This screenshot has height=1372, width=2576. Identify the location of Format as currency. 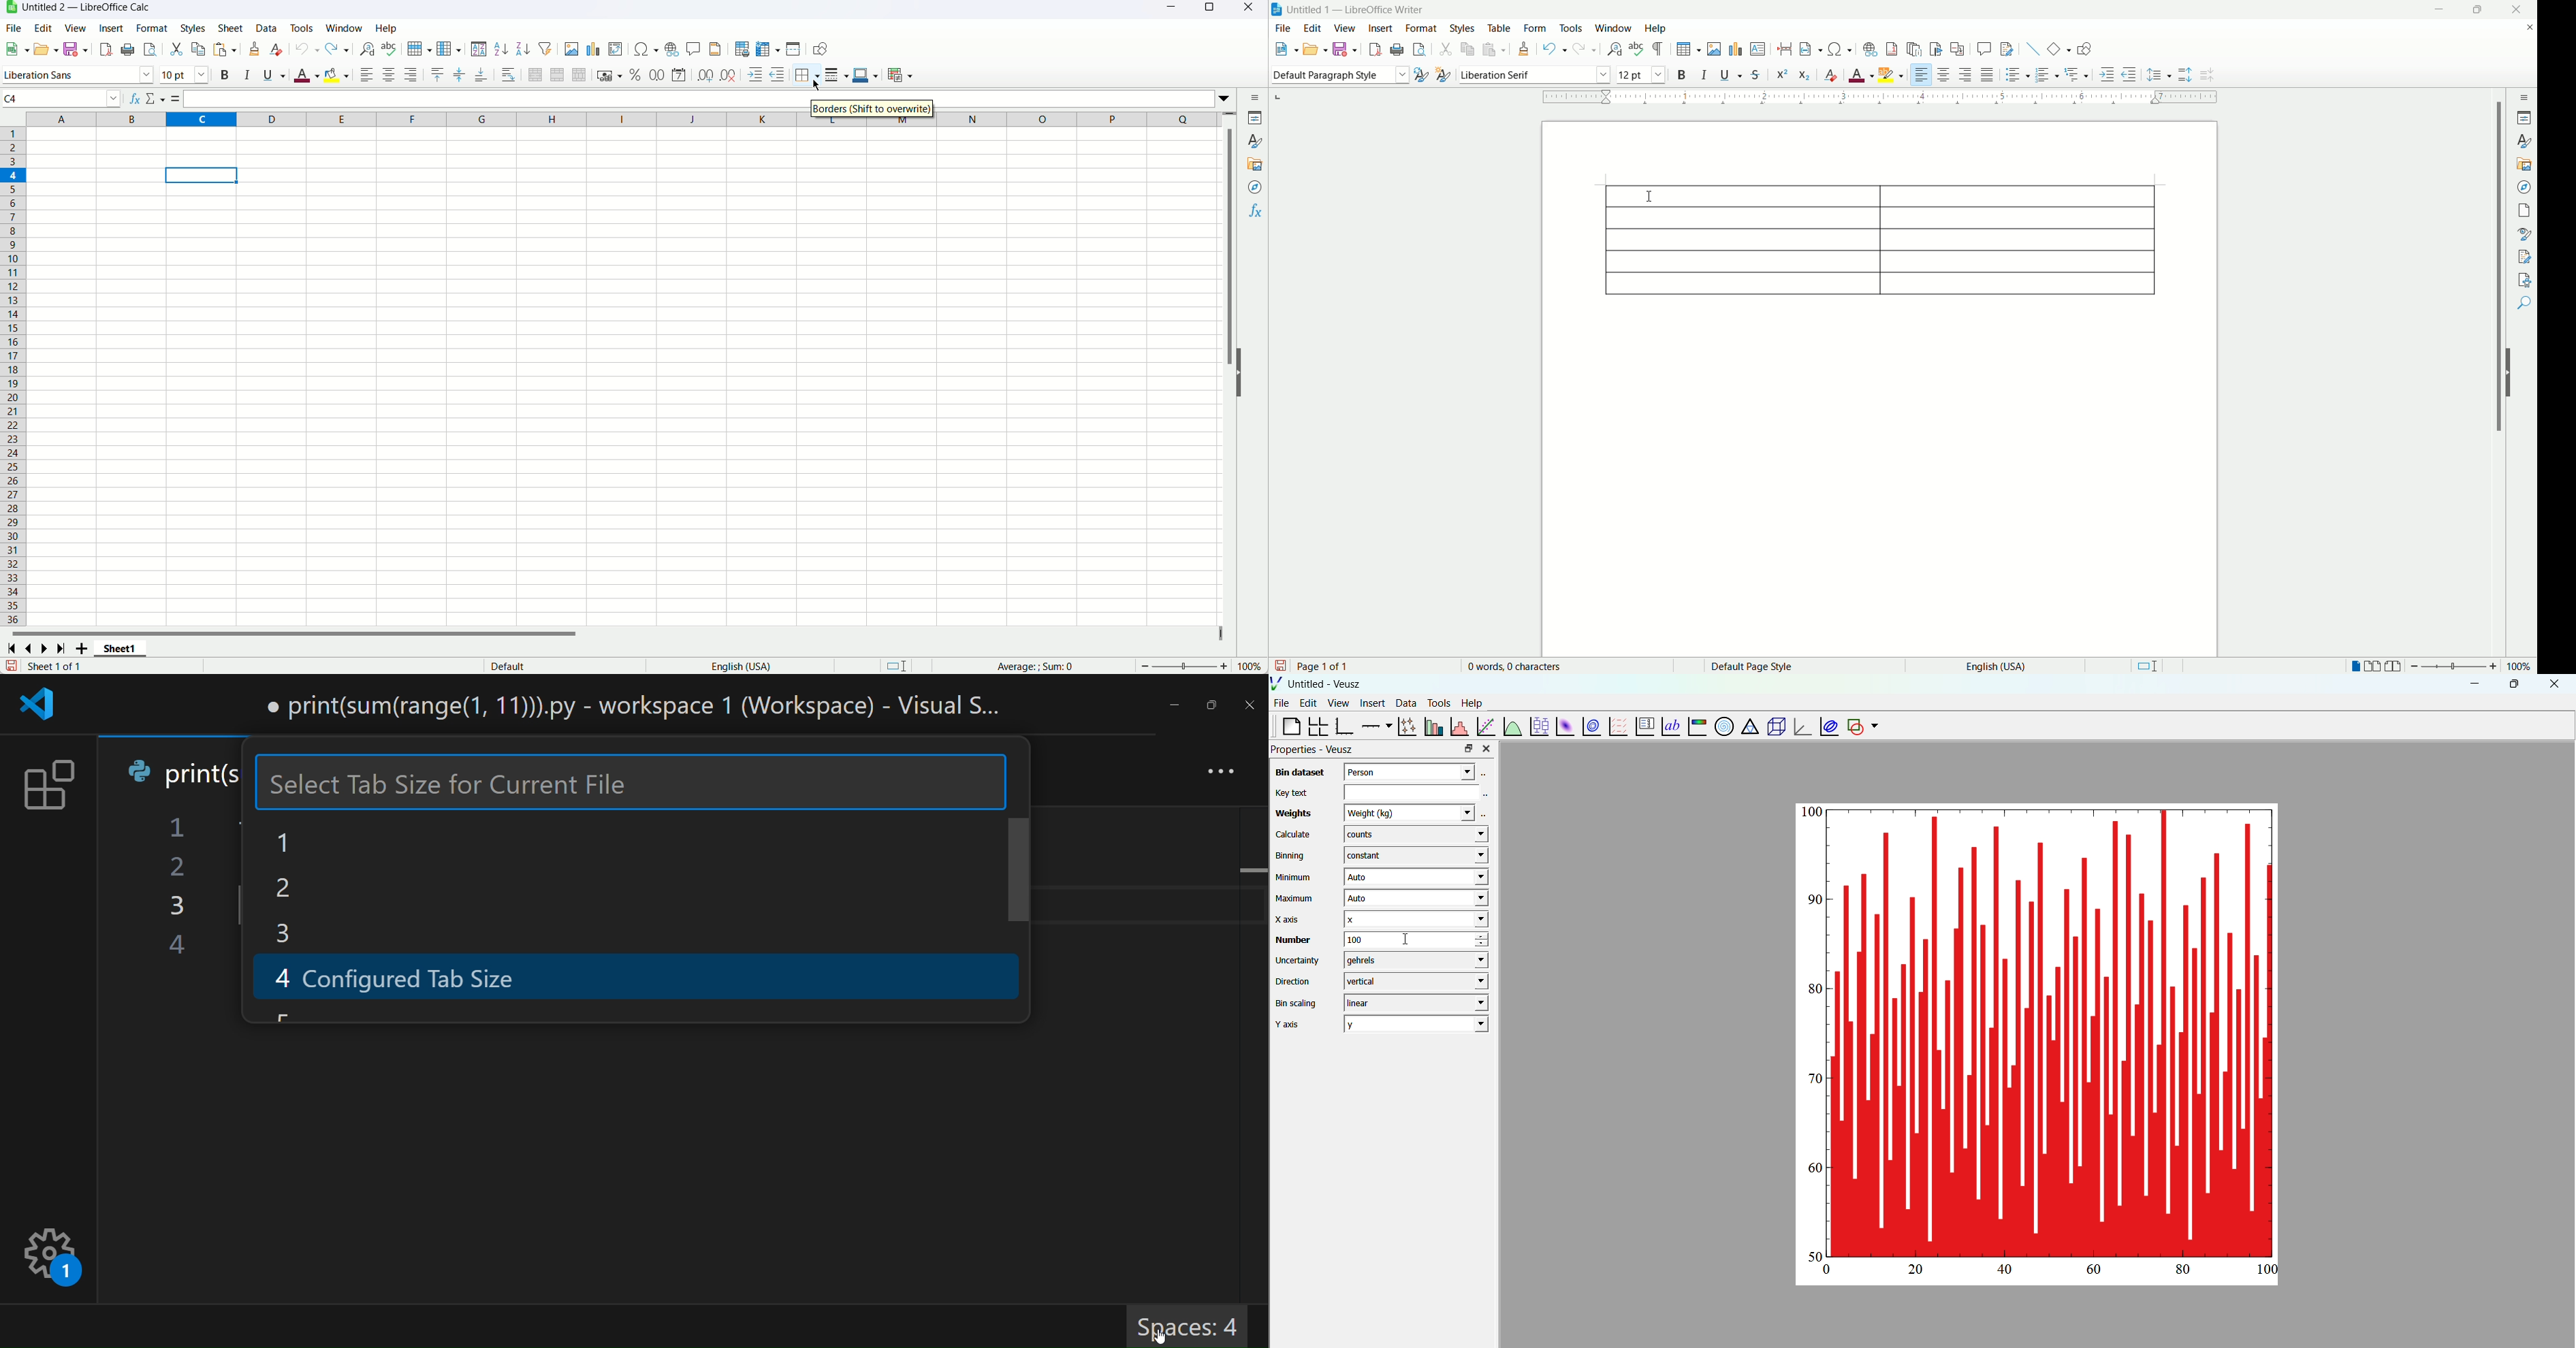
(610, 75).